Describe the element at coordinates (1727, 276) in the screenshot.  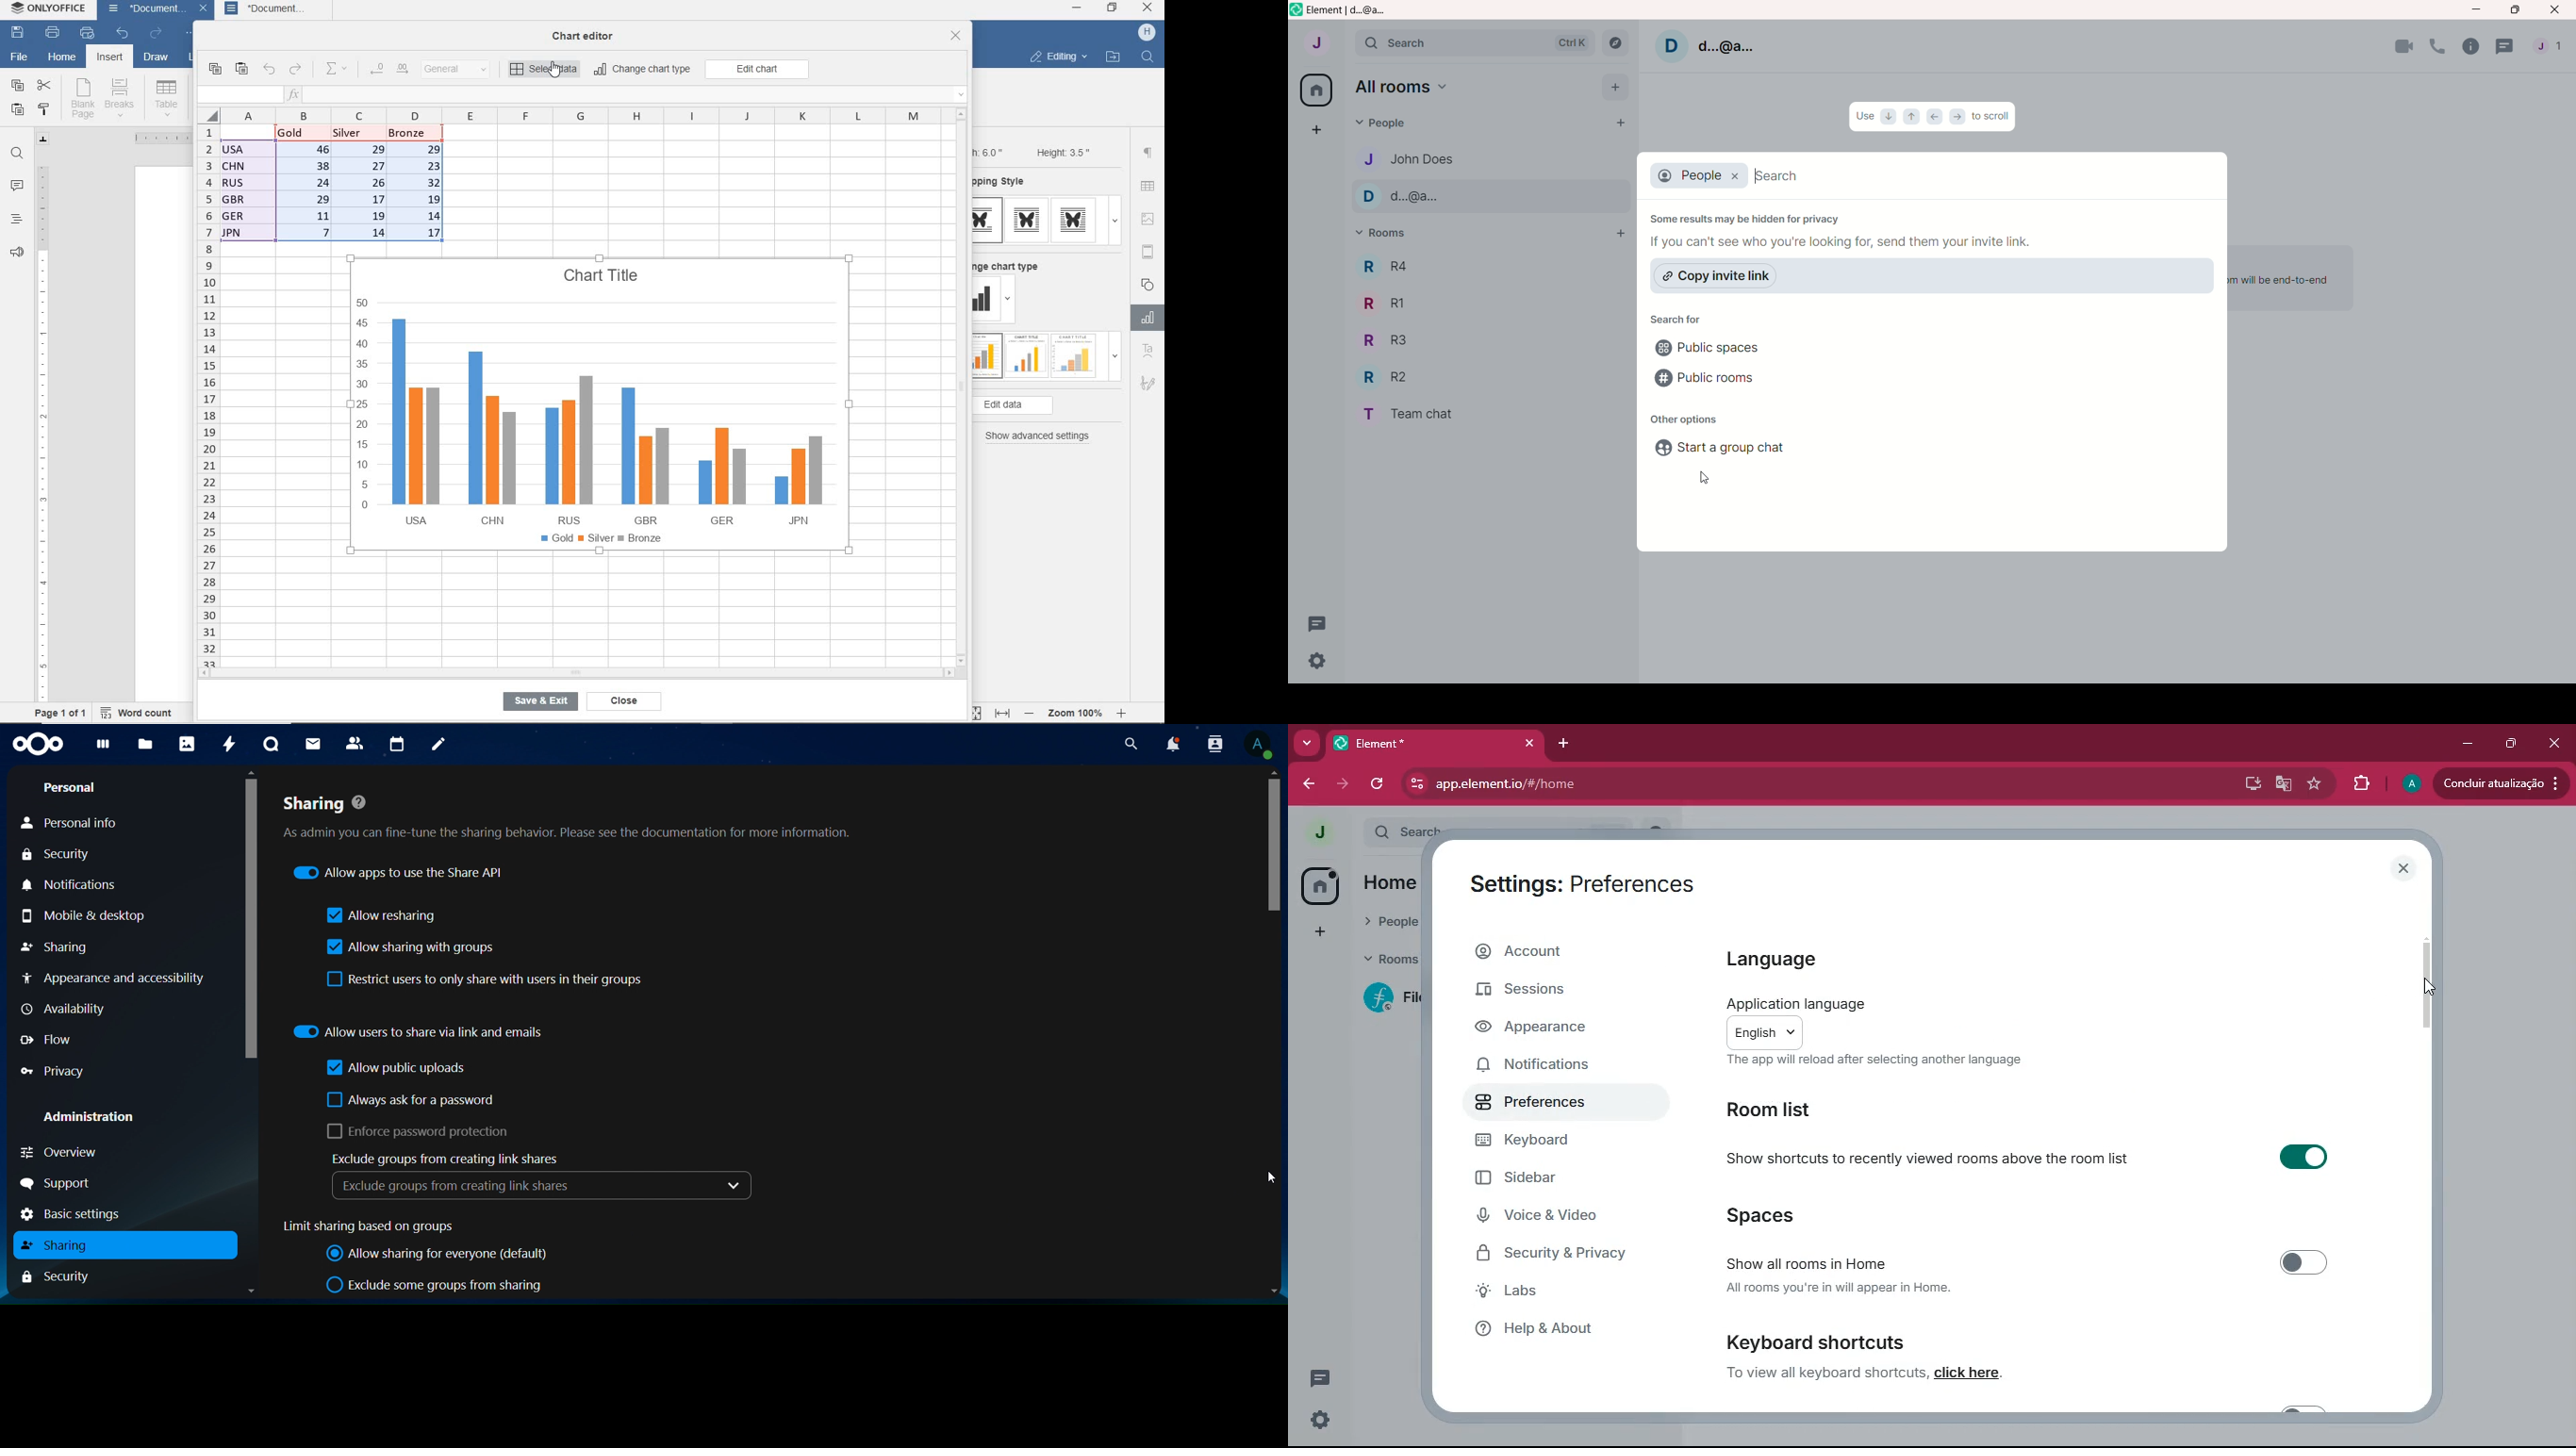
I see ` copy invite link` at that location.